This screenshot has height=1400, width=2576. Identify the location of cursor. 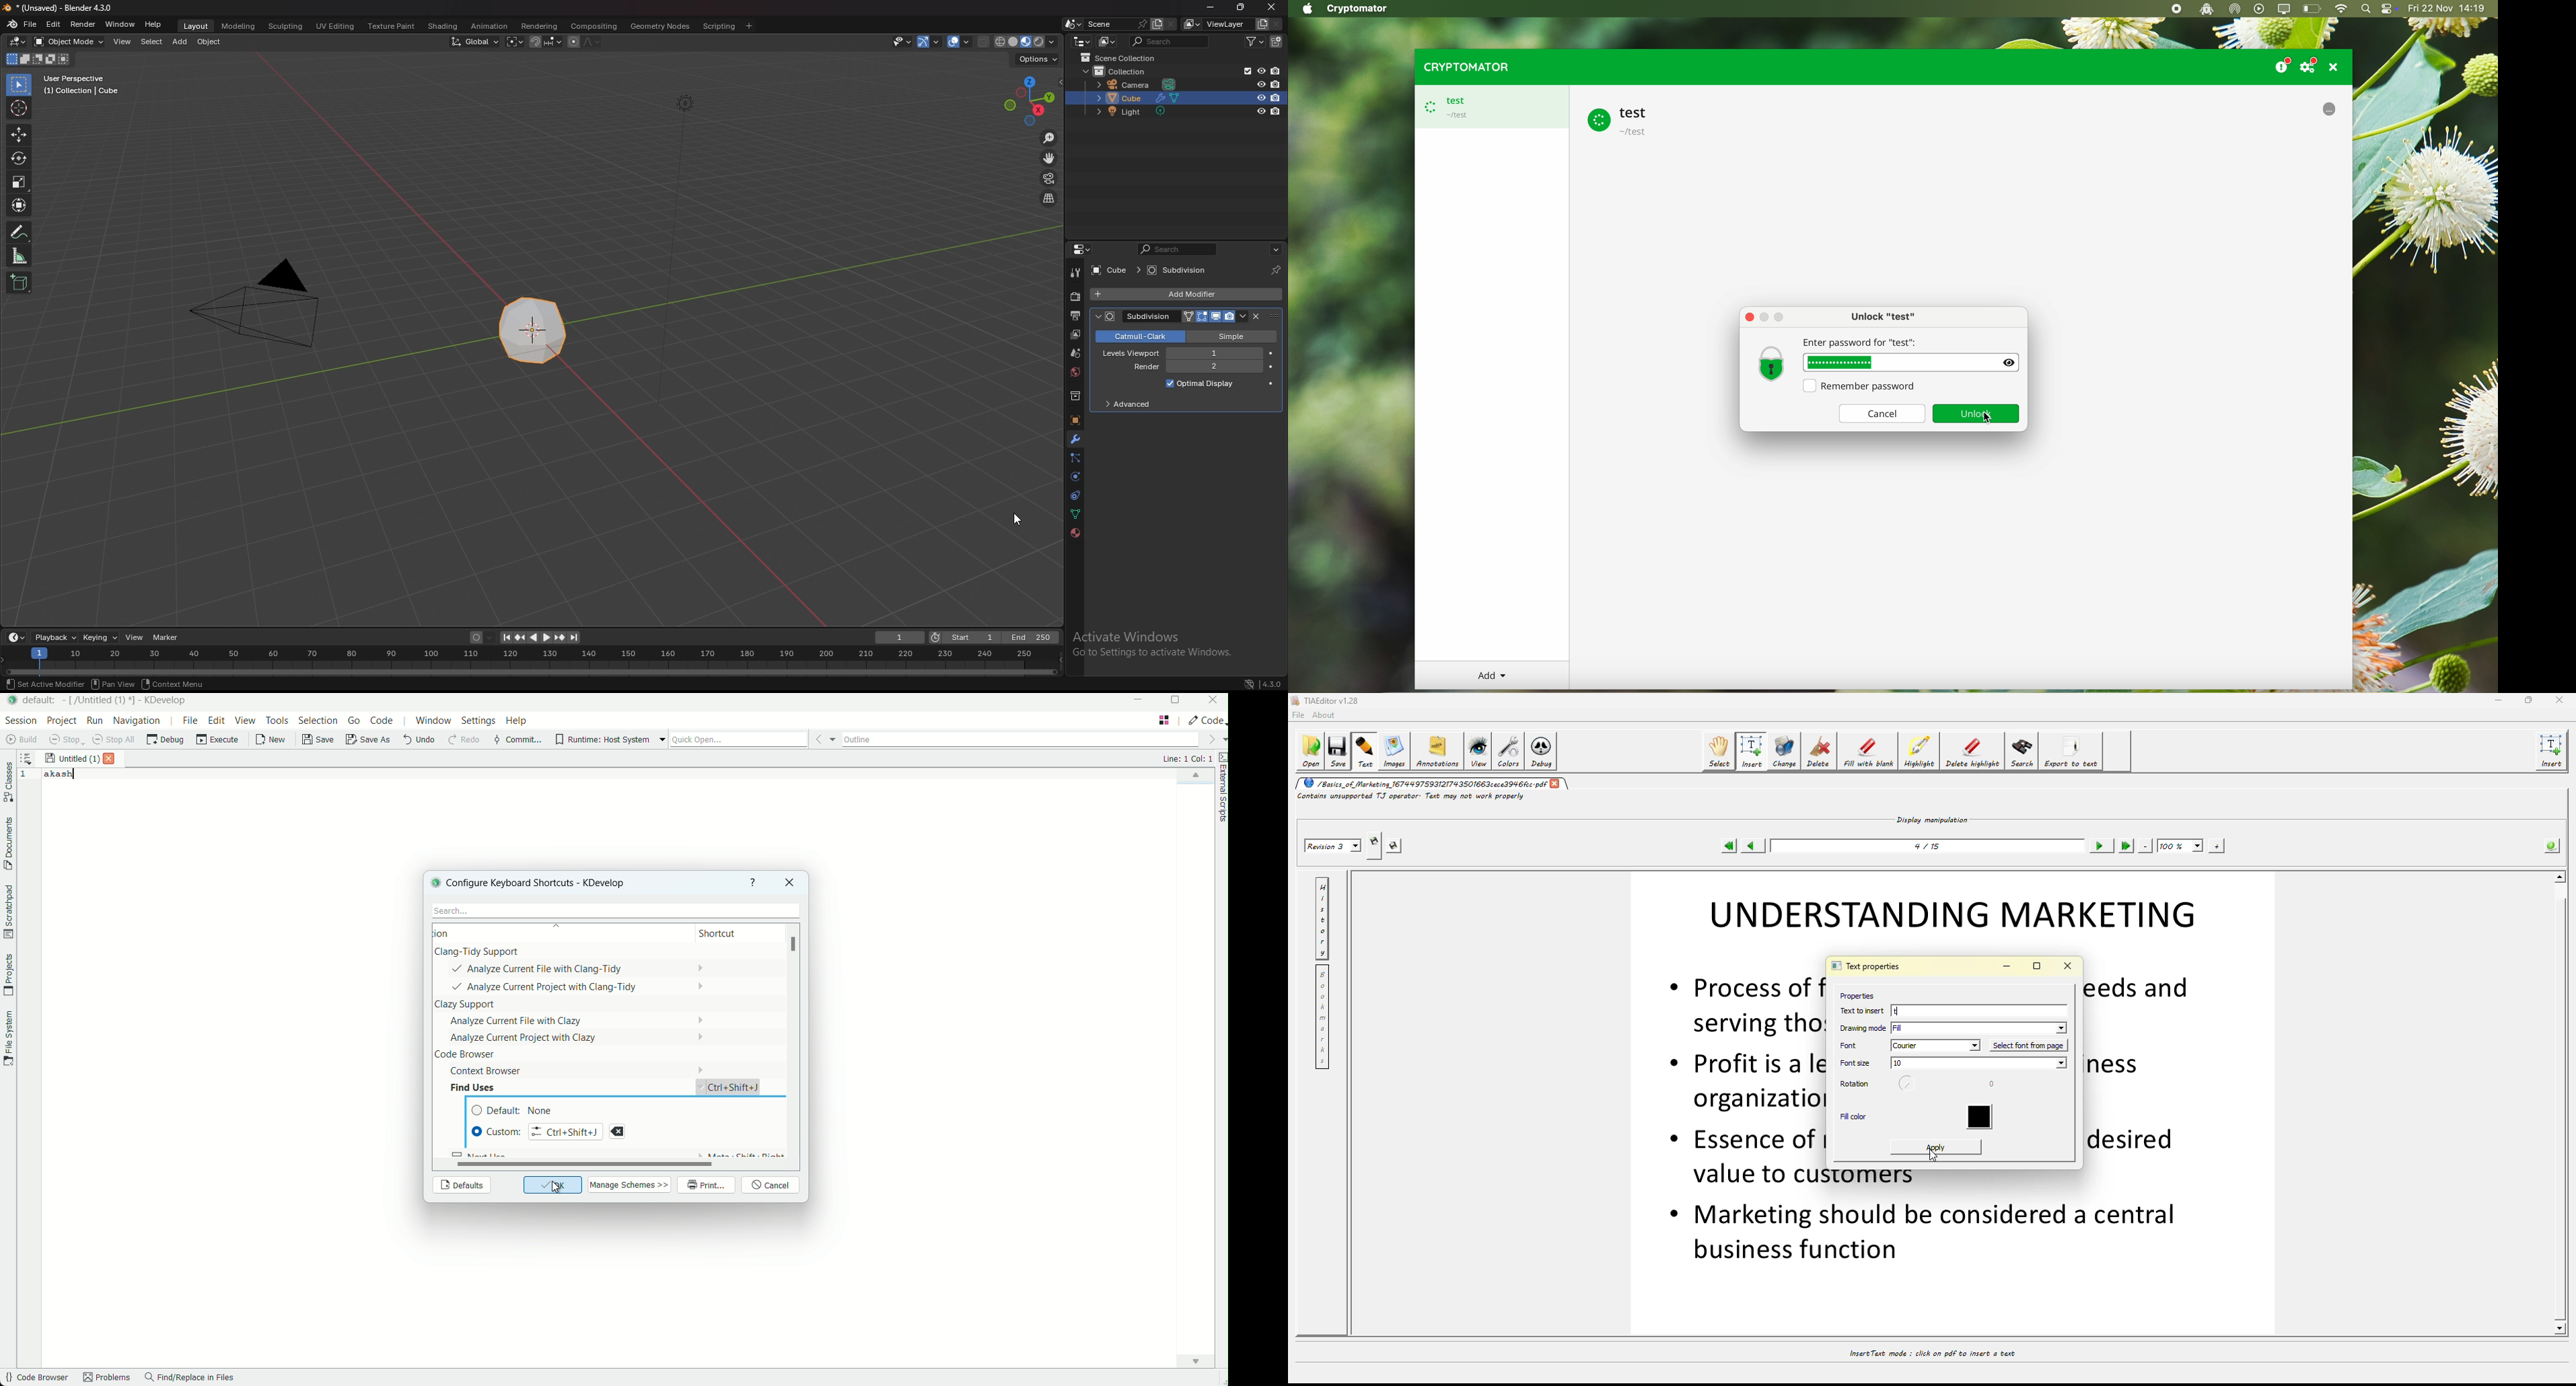
(1936, 1158).